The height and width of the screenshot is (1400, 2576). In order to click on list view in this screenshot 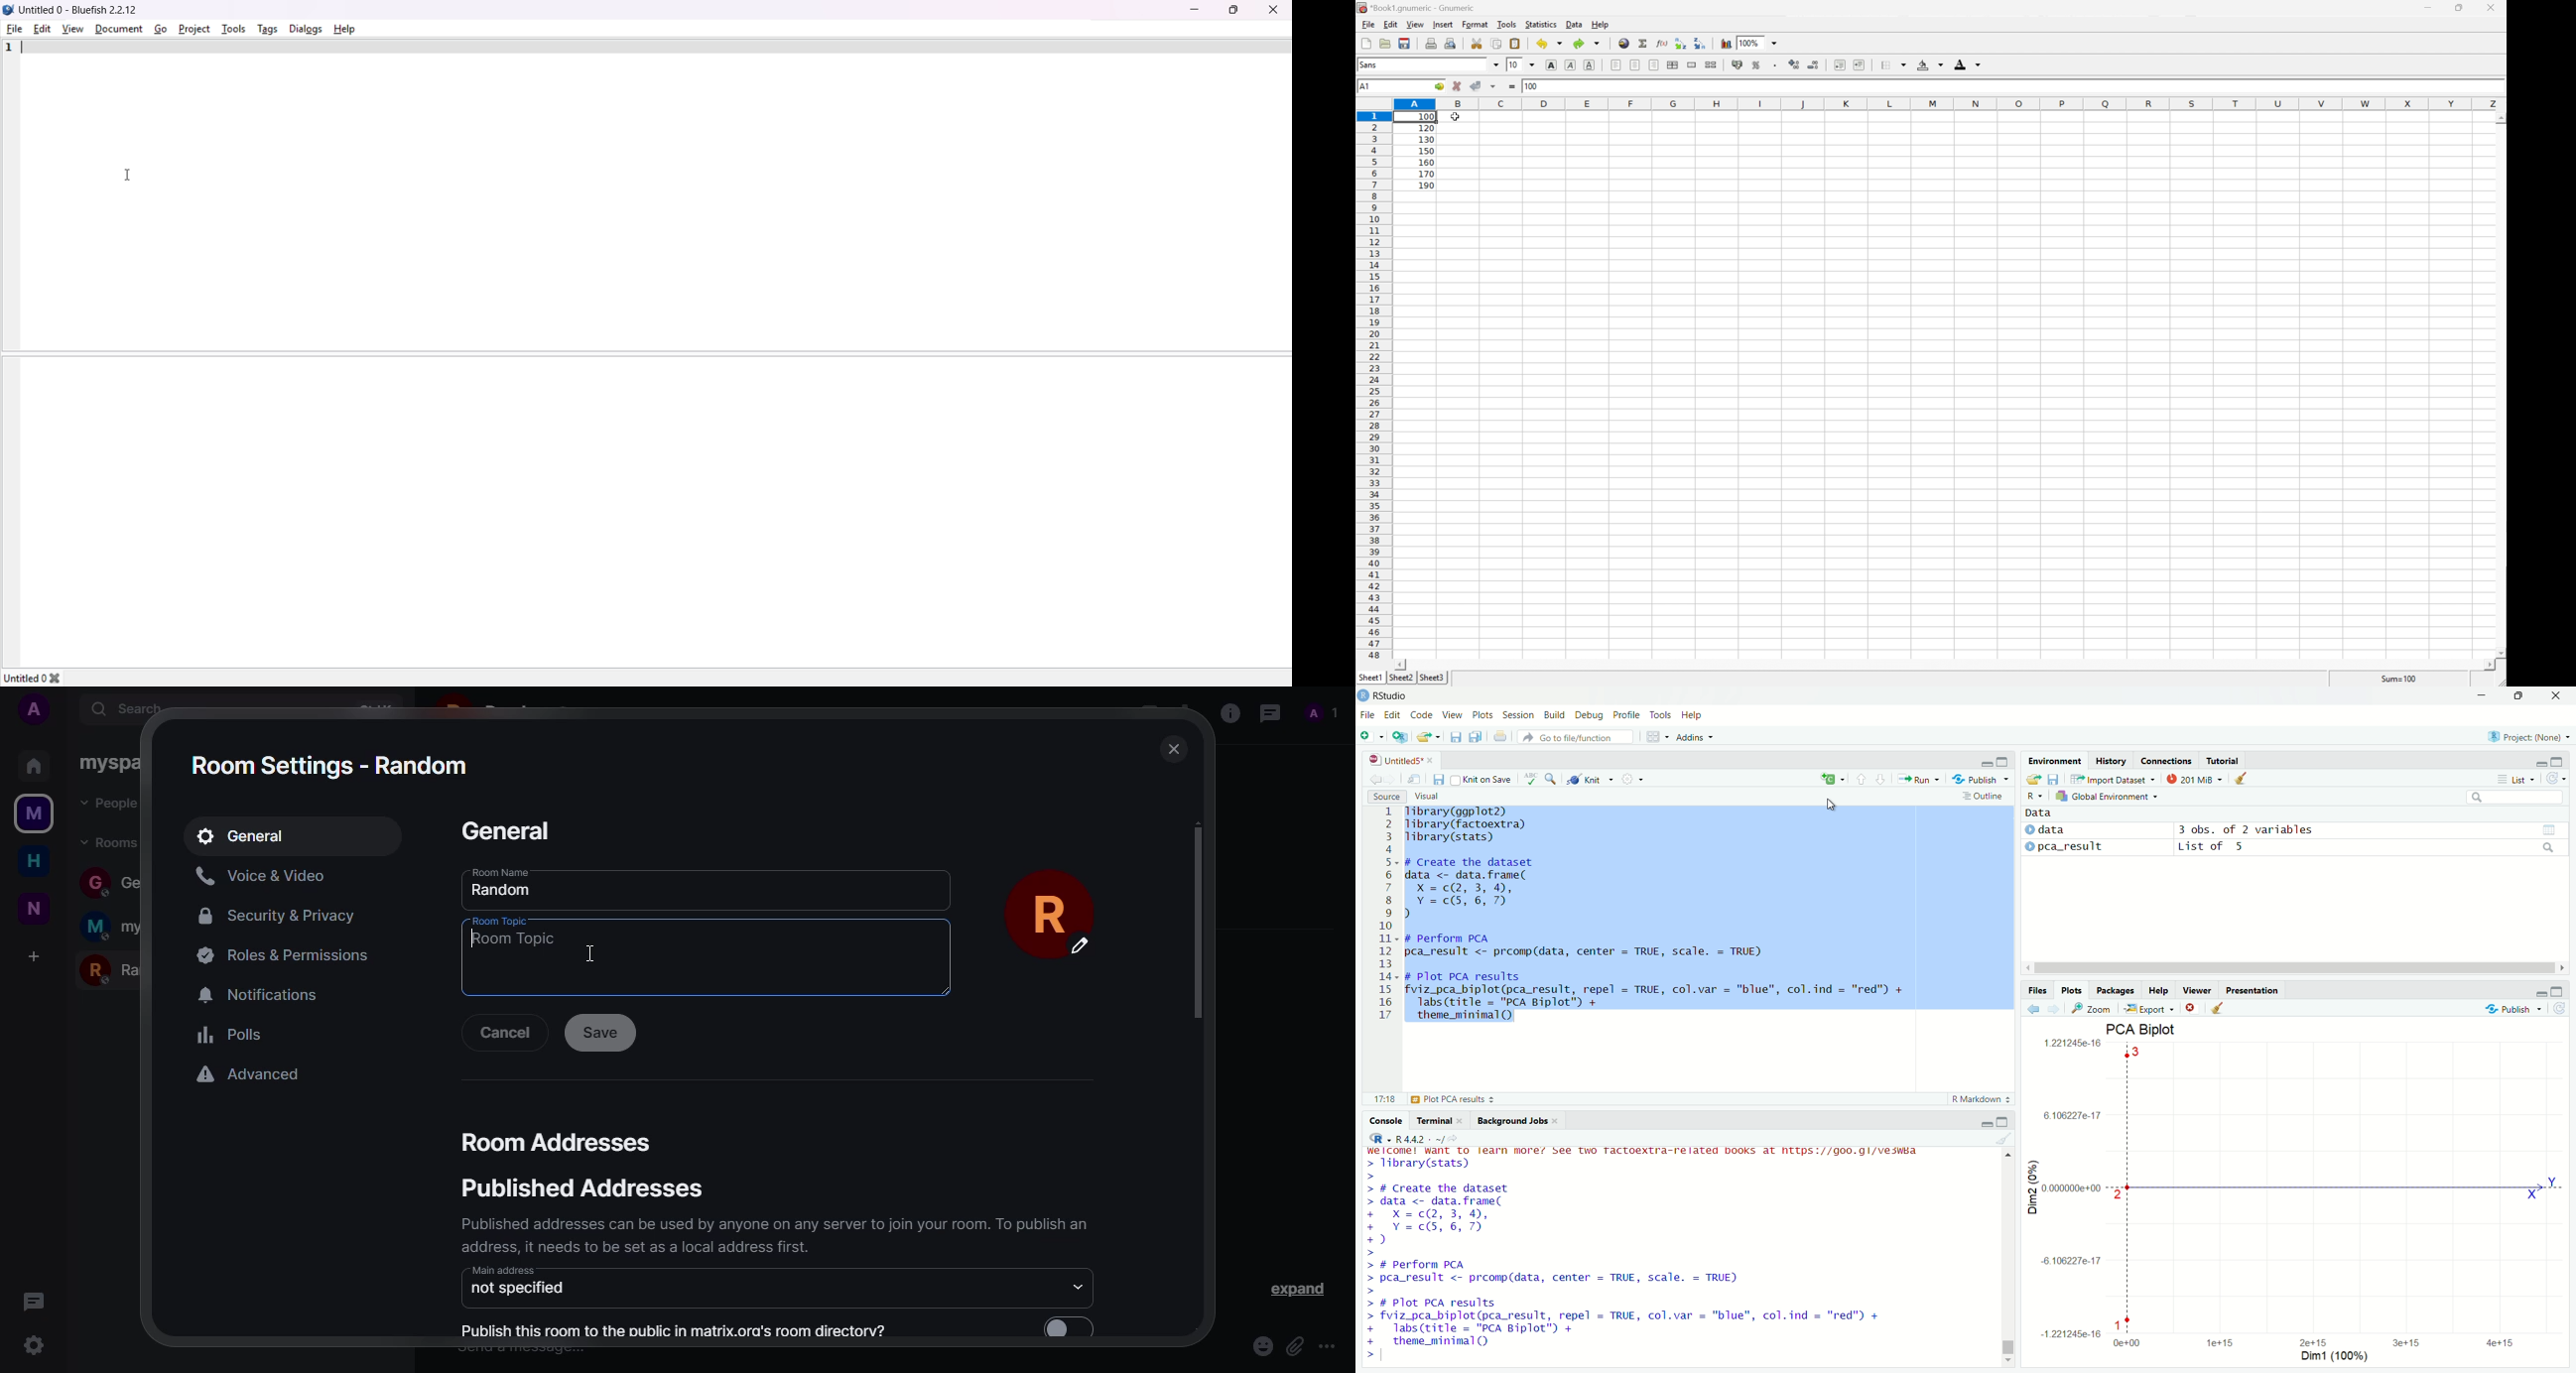, I will do `click(2516, 779)`.